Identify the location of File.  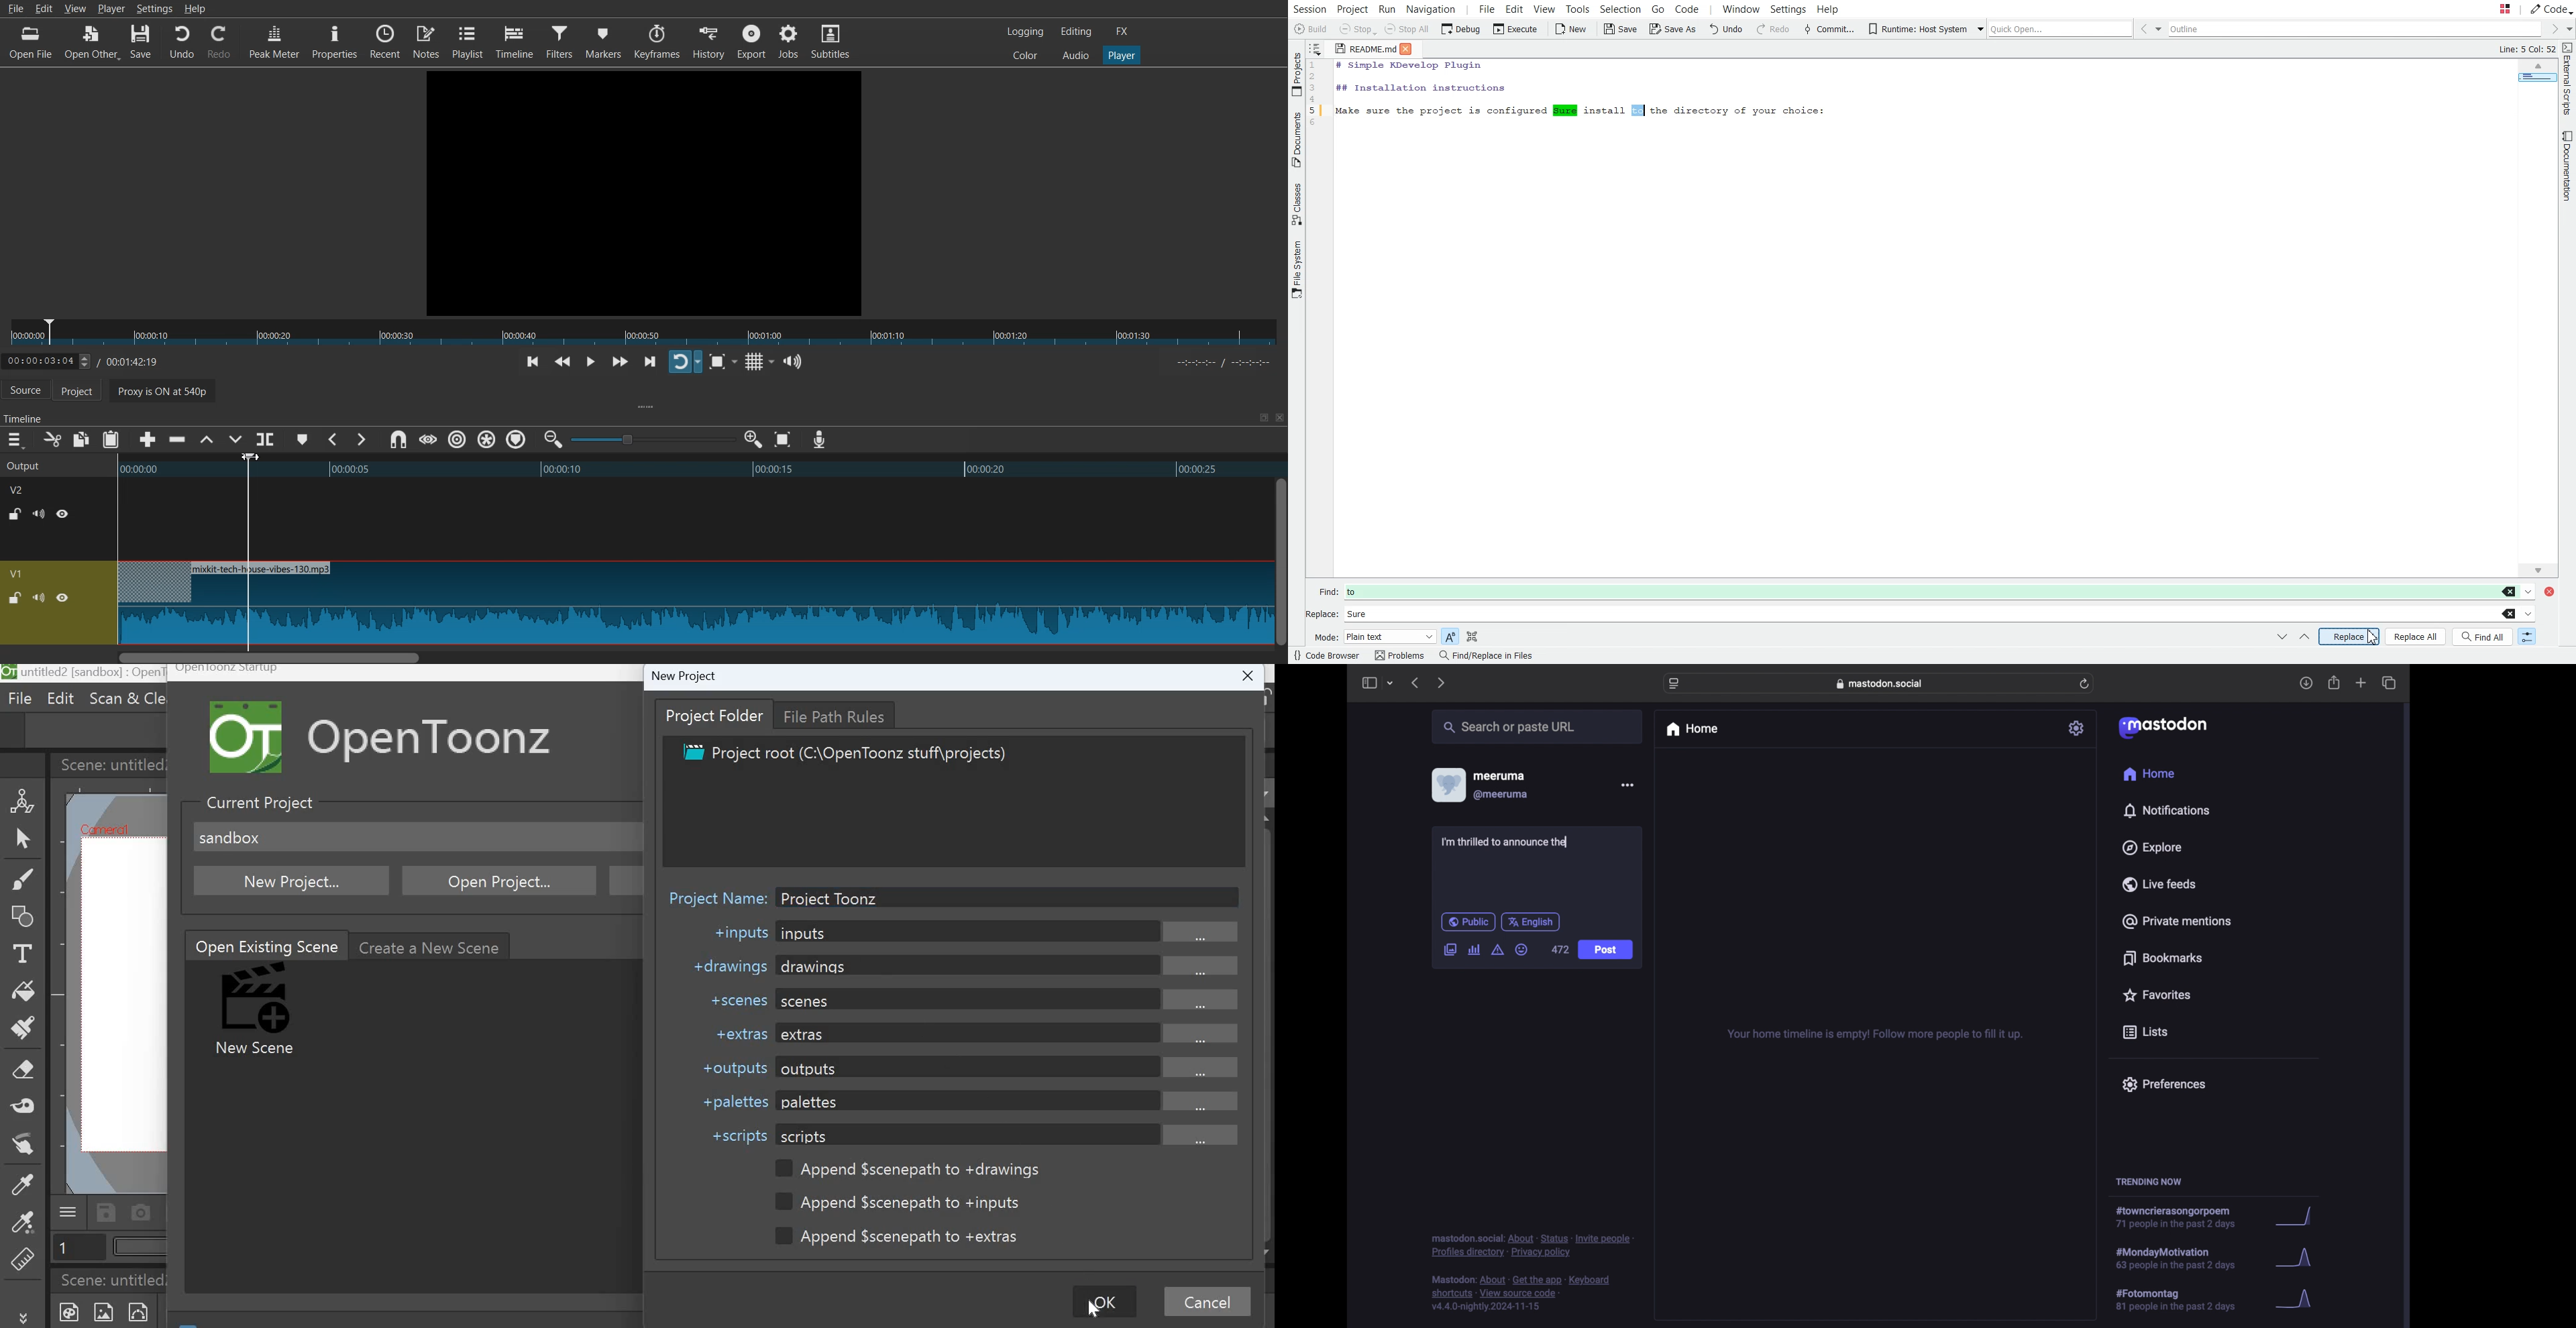
(15, 8).